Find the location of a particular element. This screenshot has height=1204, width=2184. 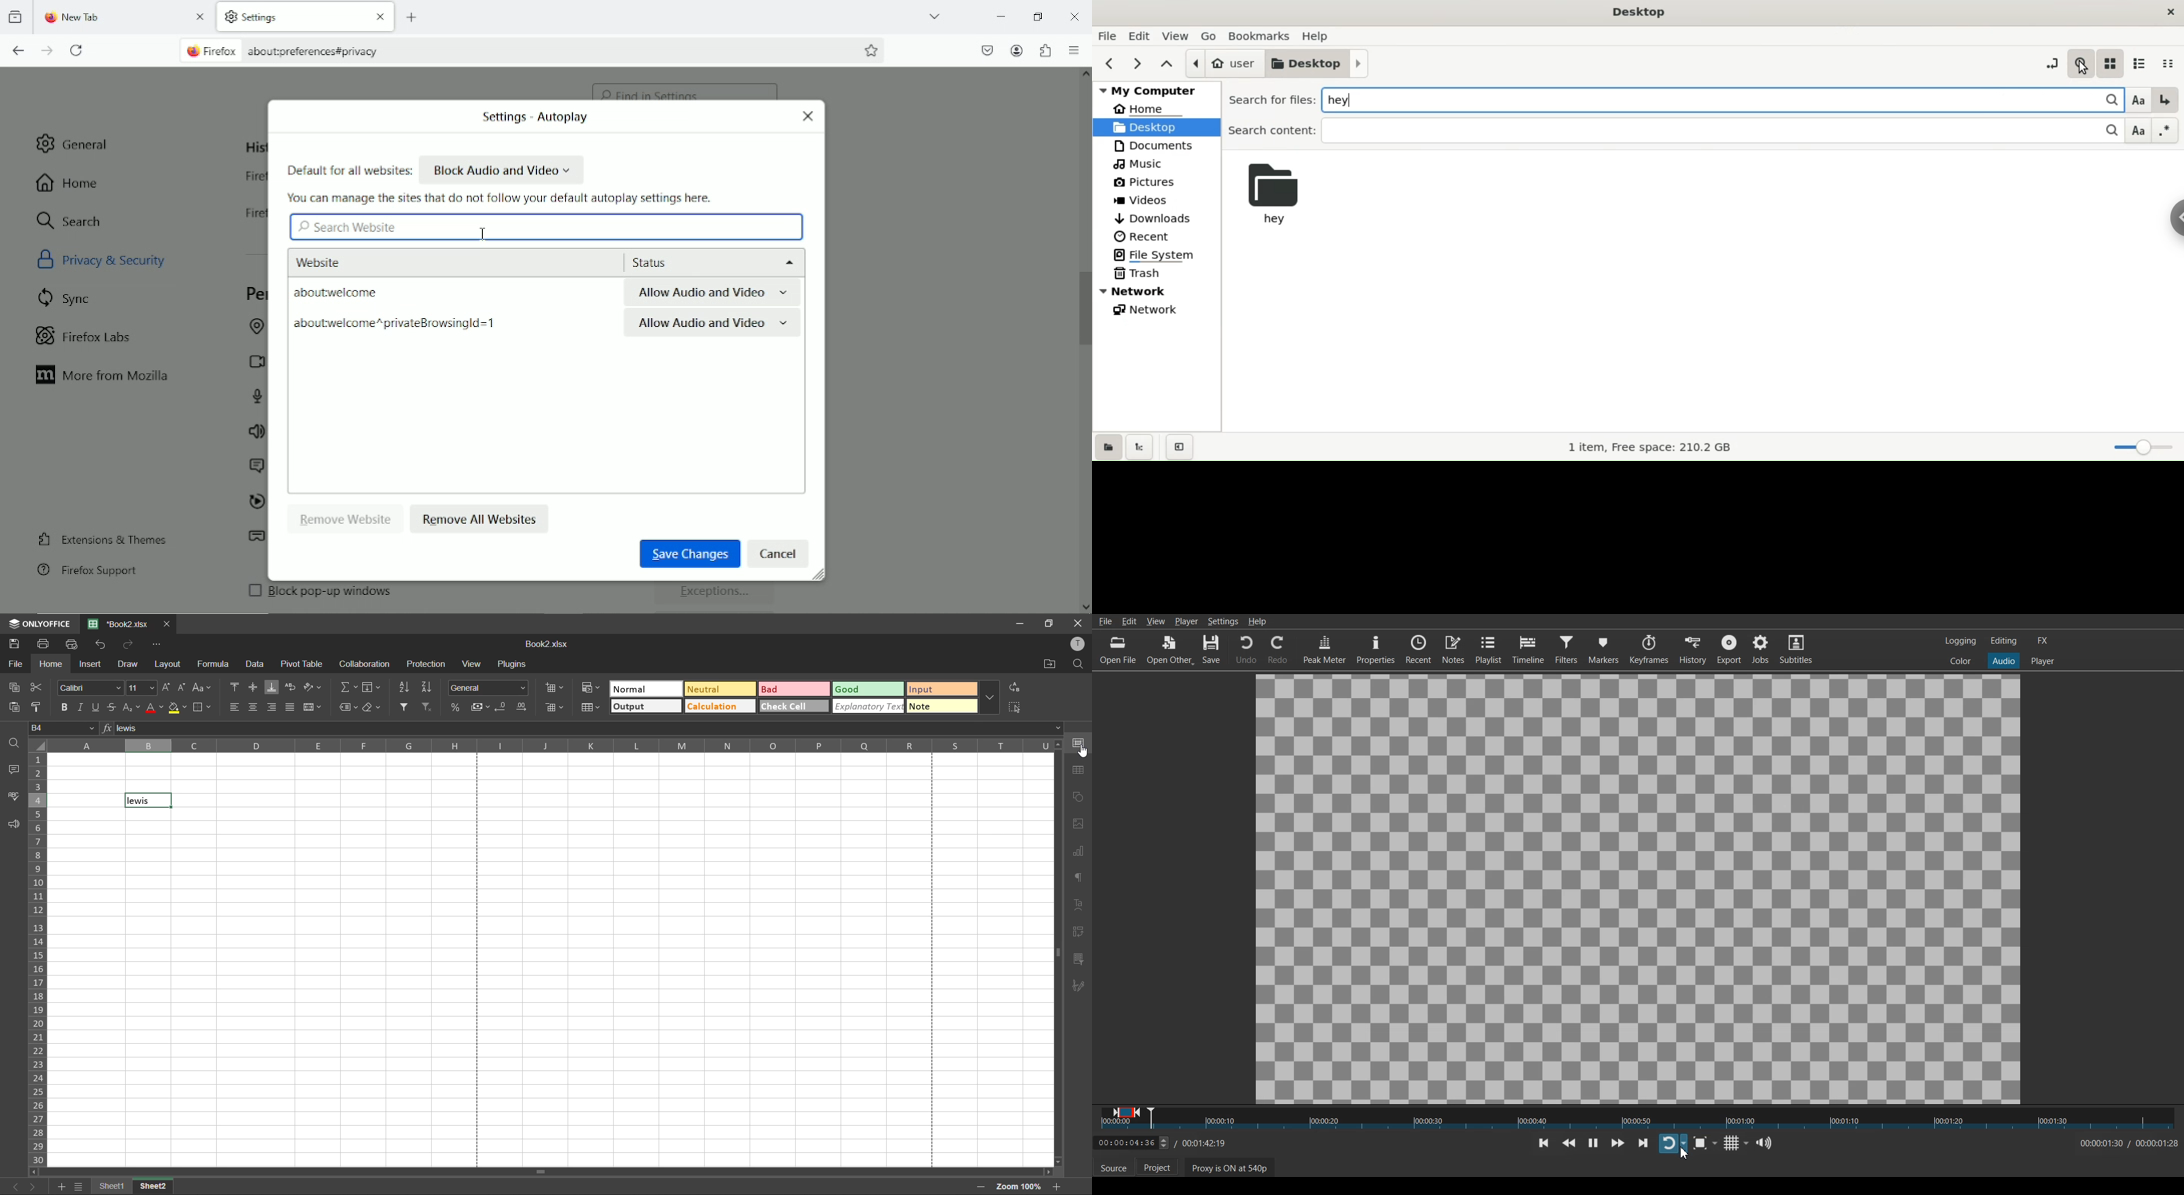

strikethrough is located at coordinates (111, 708).